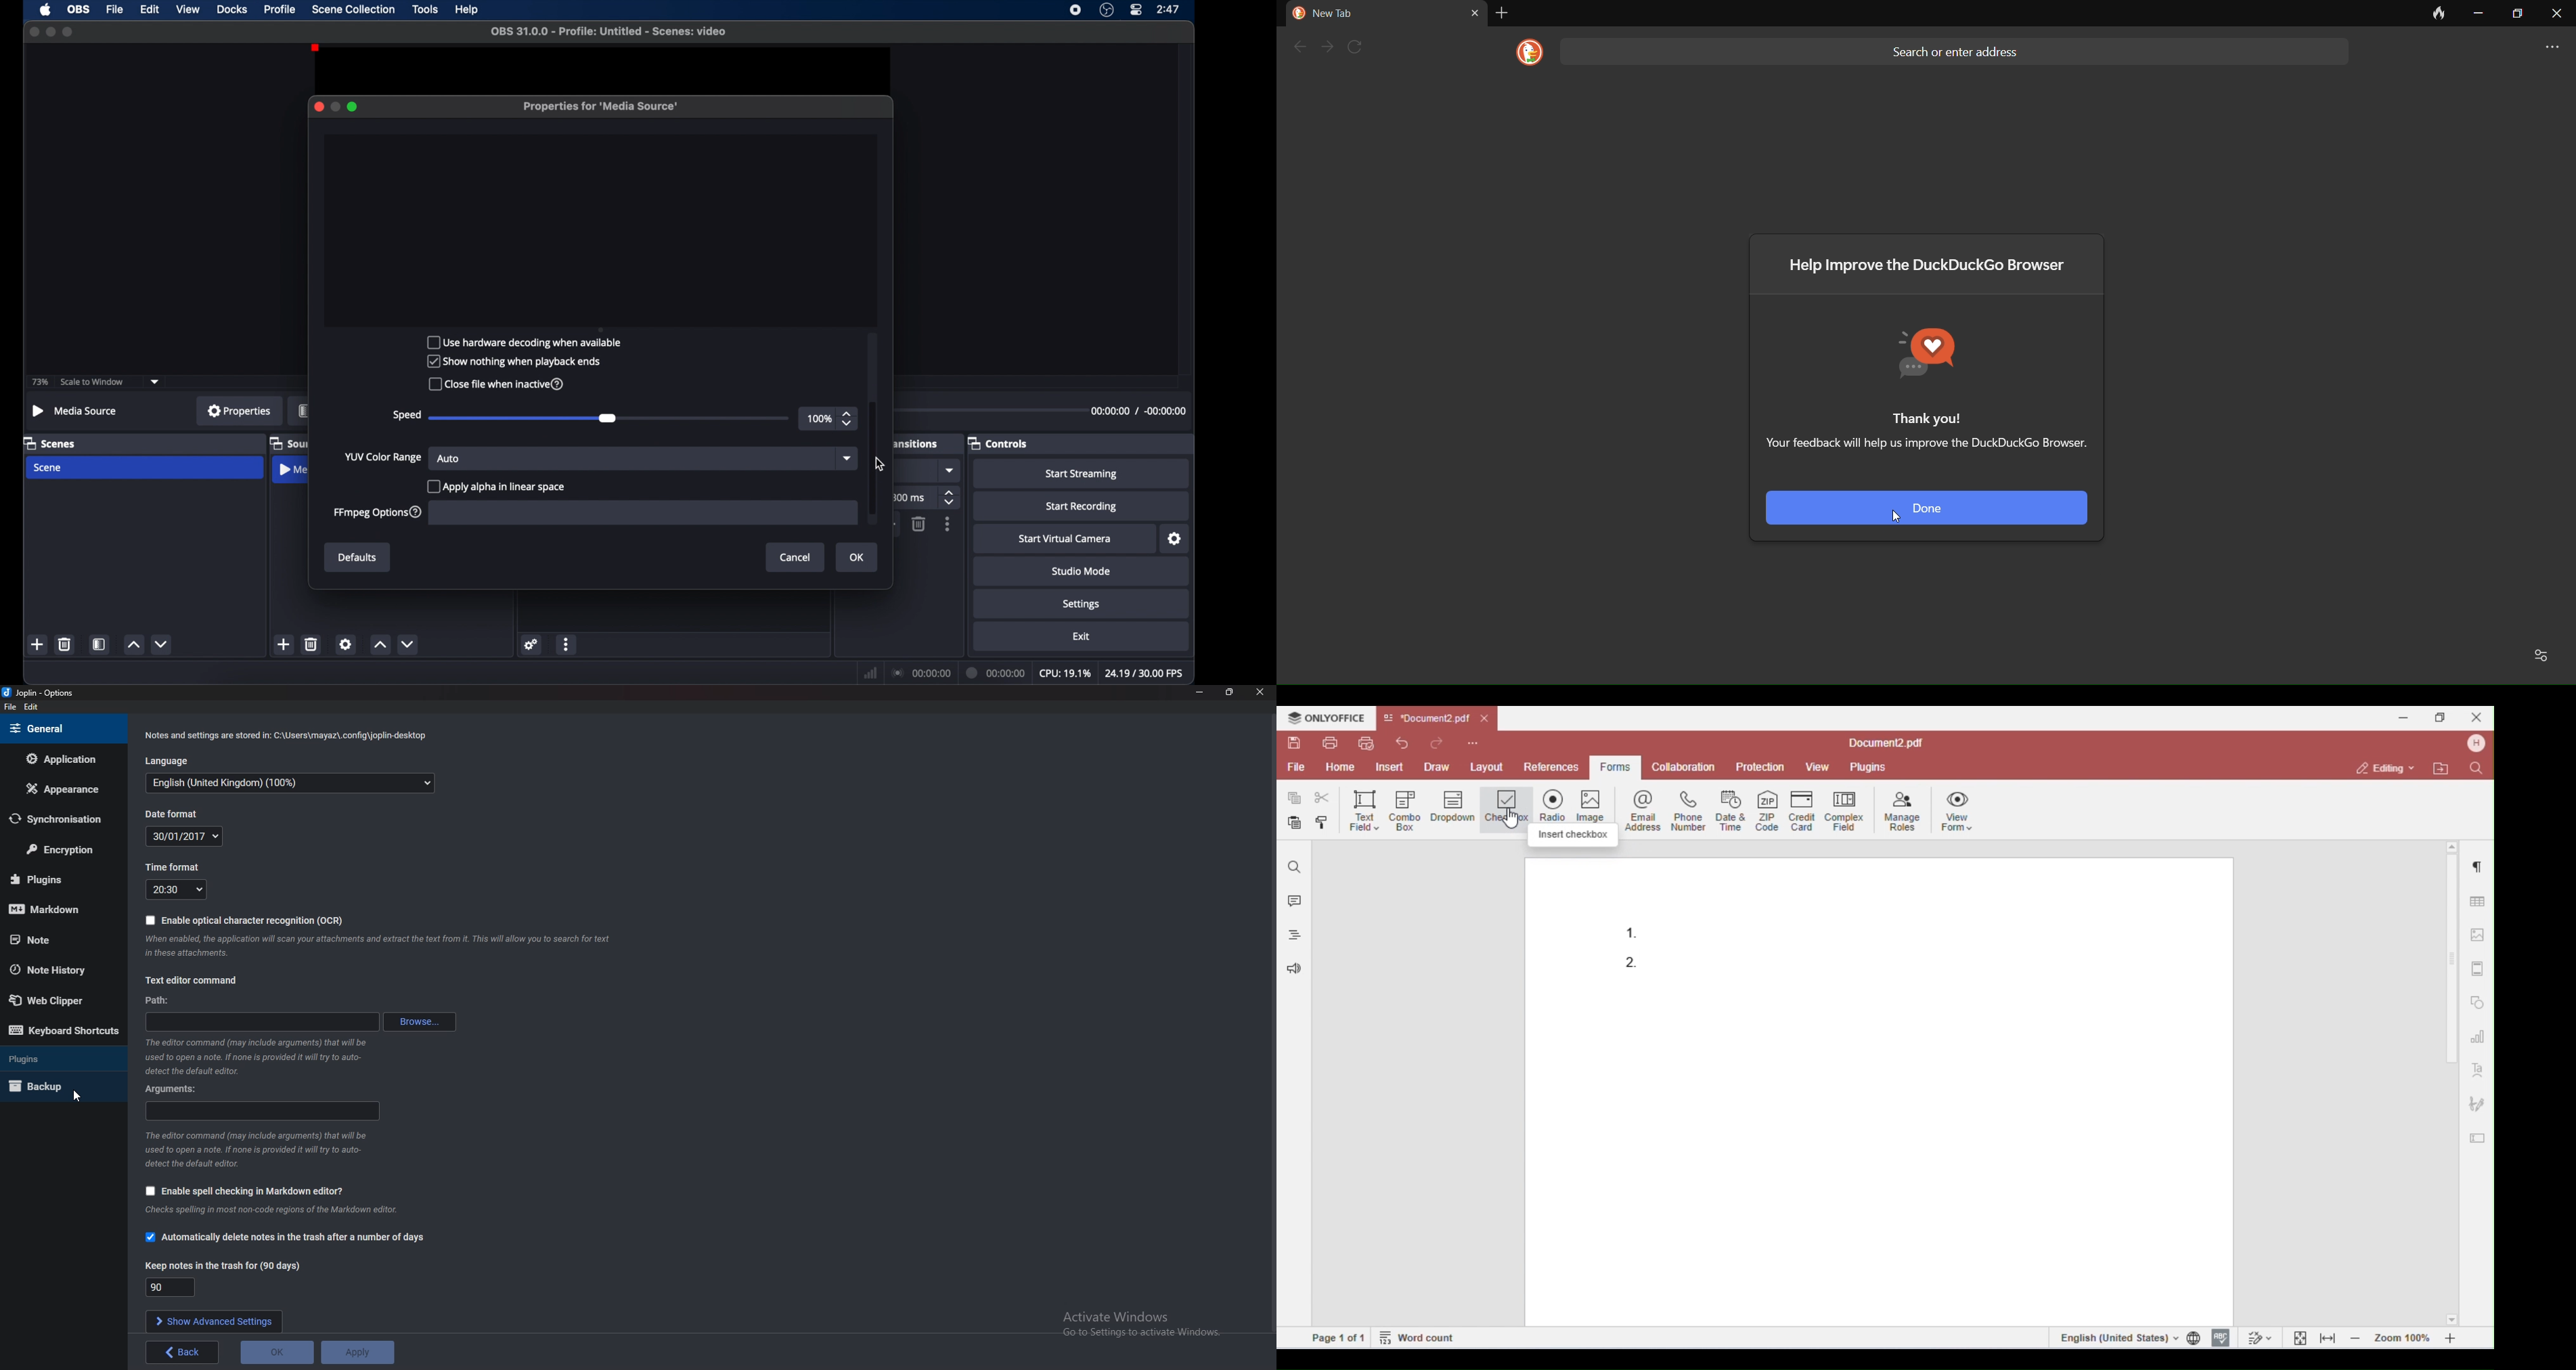 This screenshot has width=2576, height=1372. Describe the element at coordinates (65, 644) in the screenshot. I see `delete` at that location.